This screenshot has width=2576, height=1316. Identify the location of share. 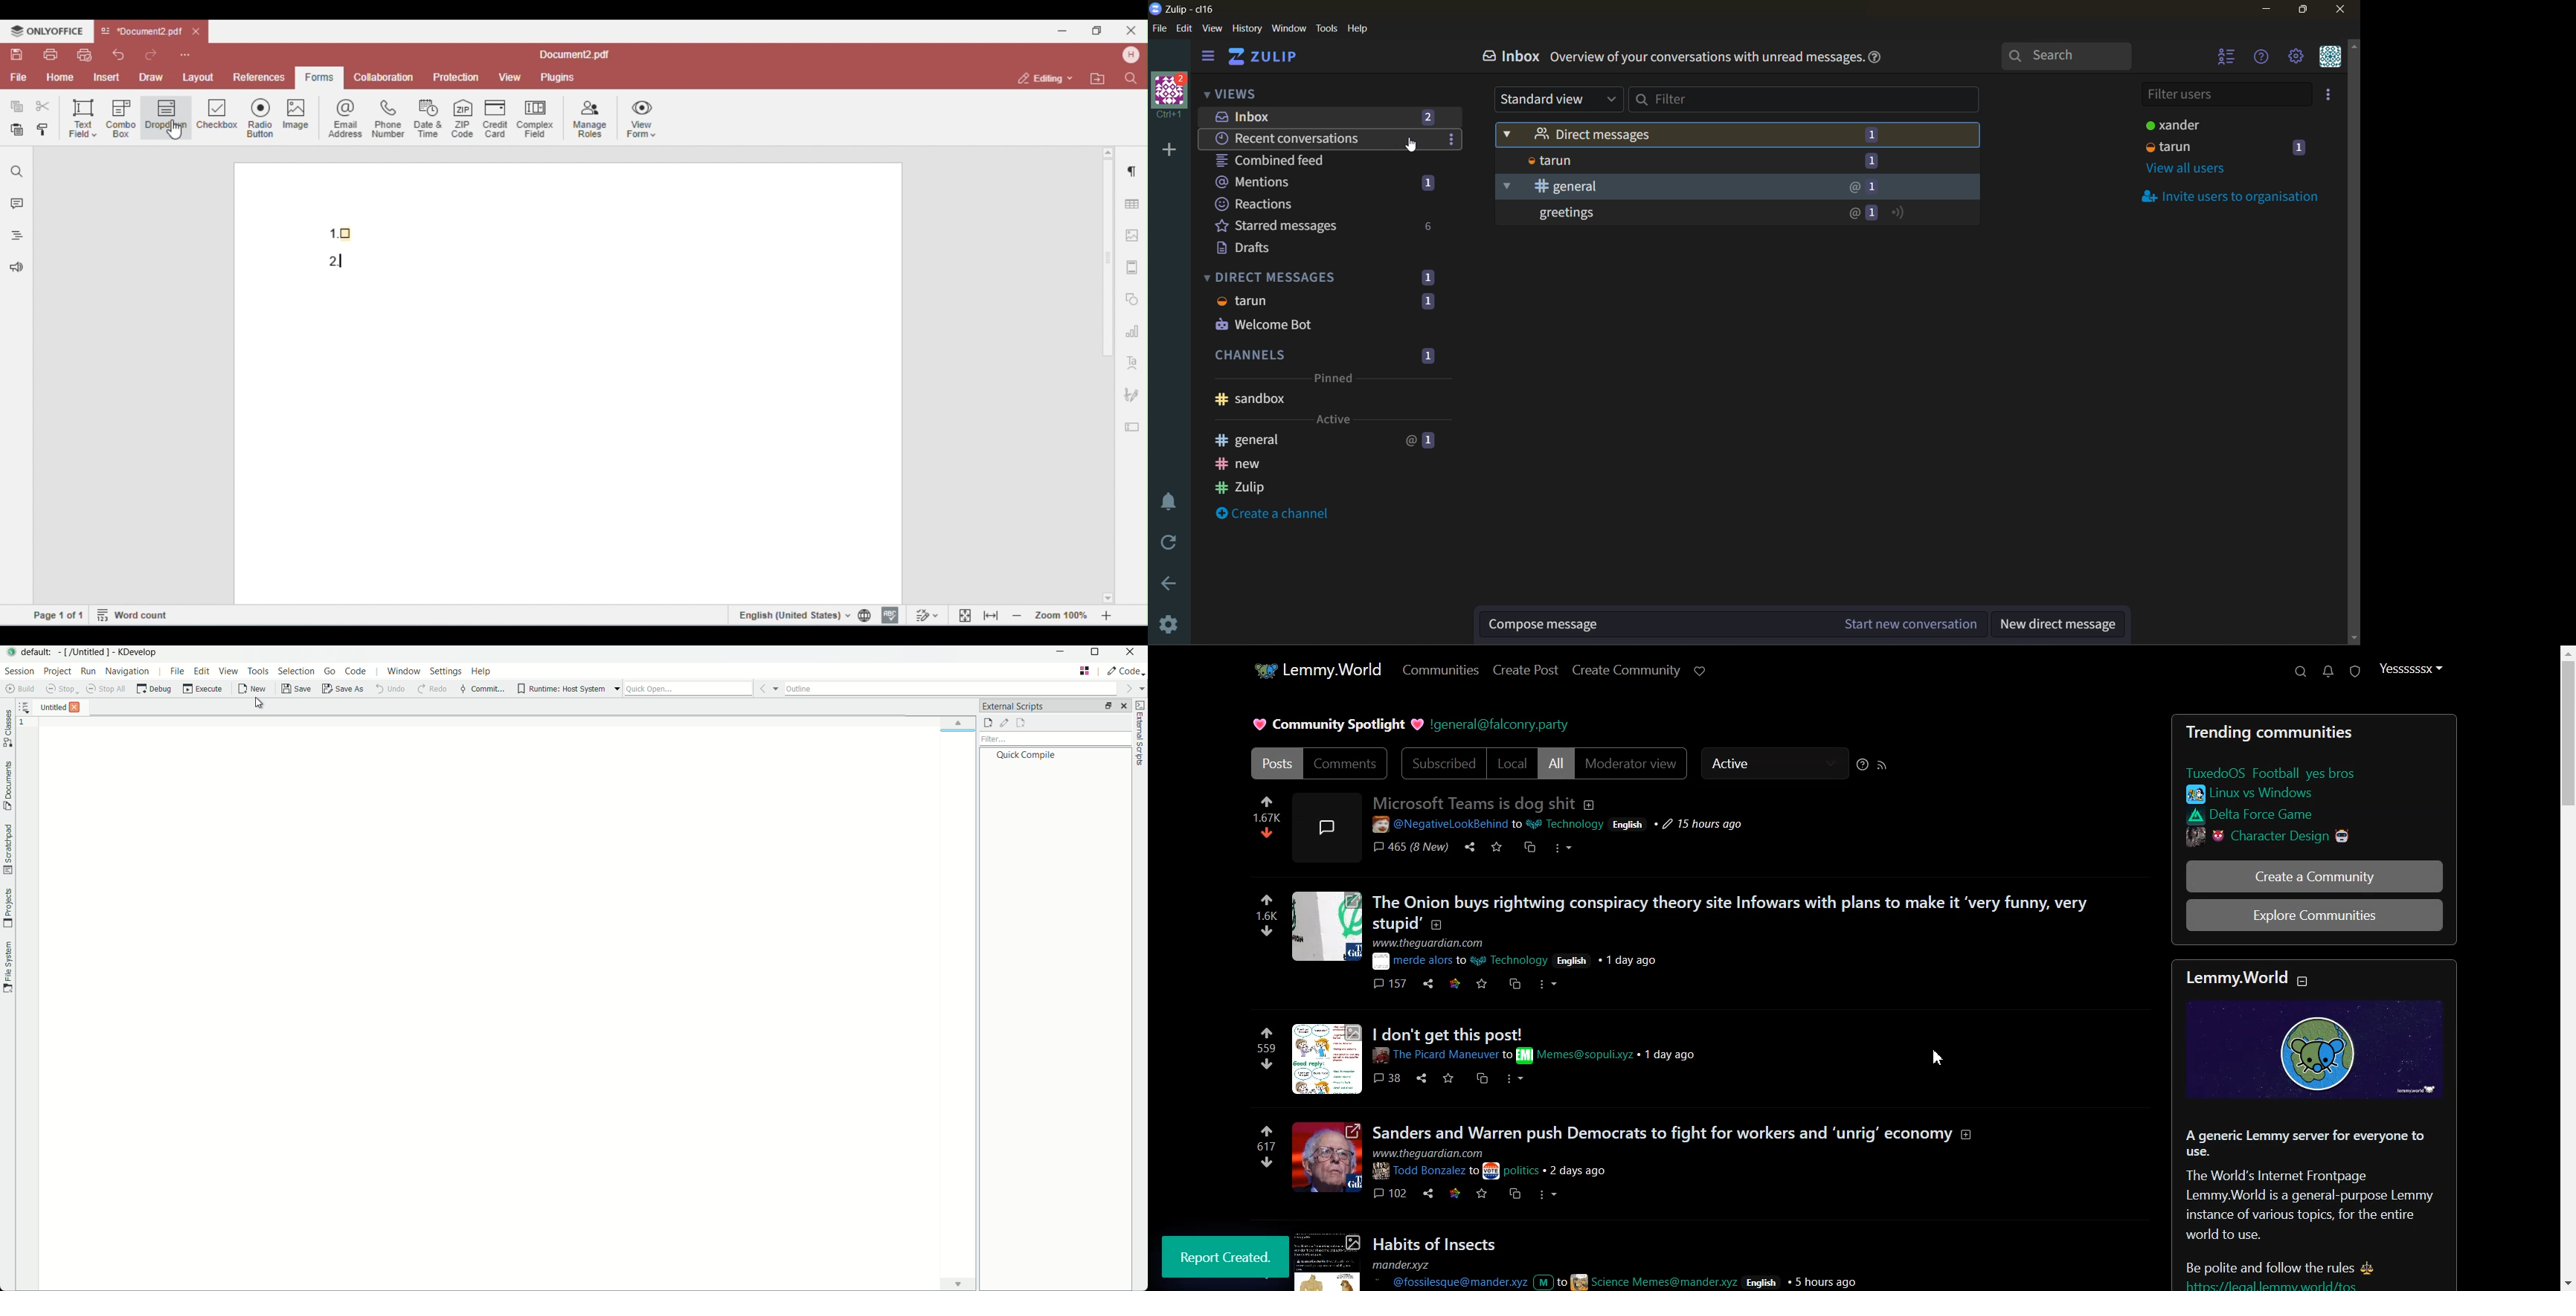
(1428, 1191).